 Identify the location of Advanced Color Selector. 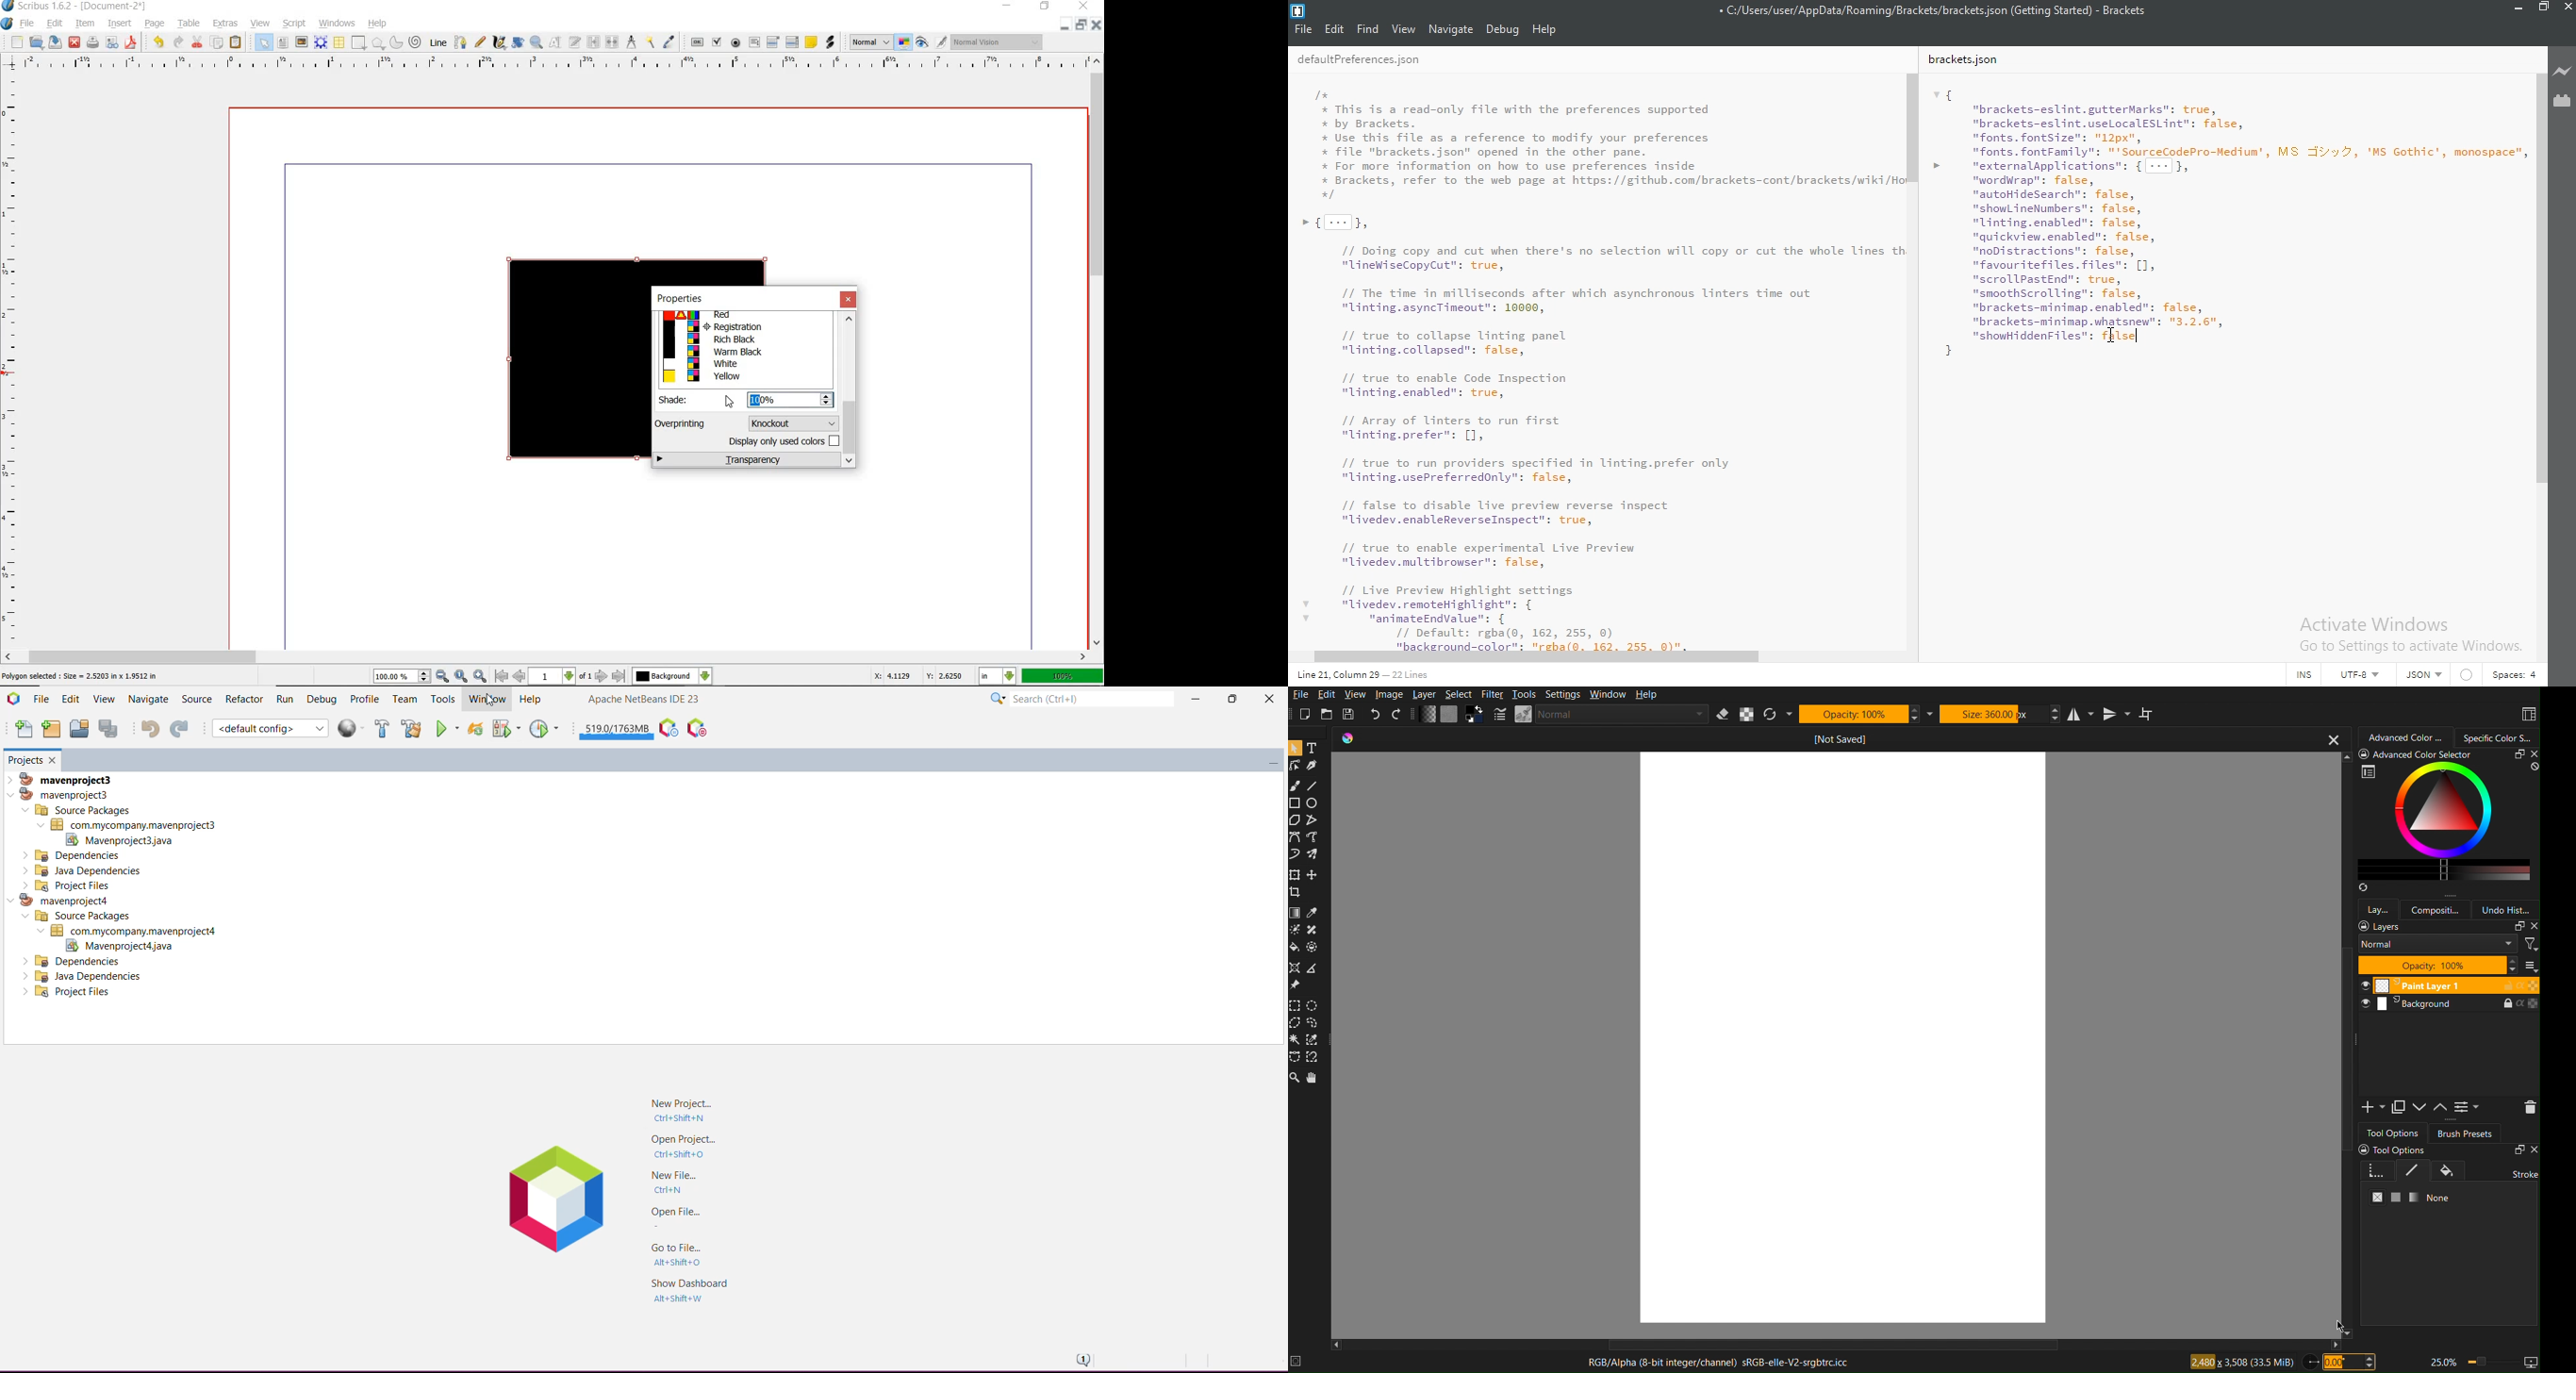
(2448, 821).